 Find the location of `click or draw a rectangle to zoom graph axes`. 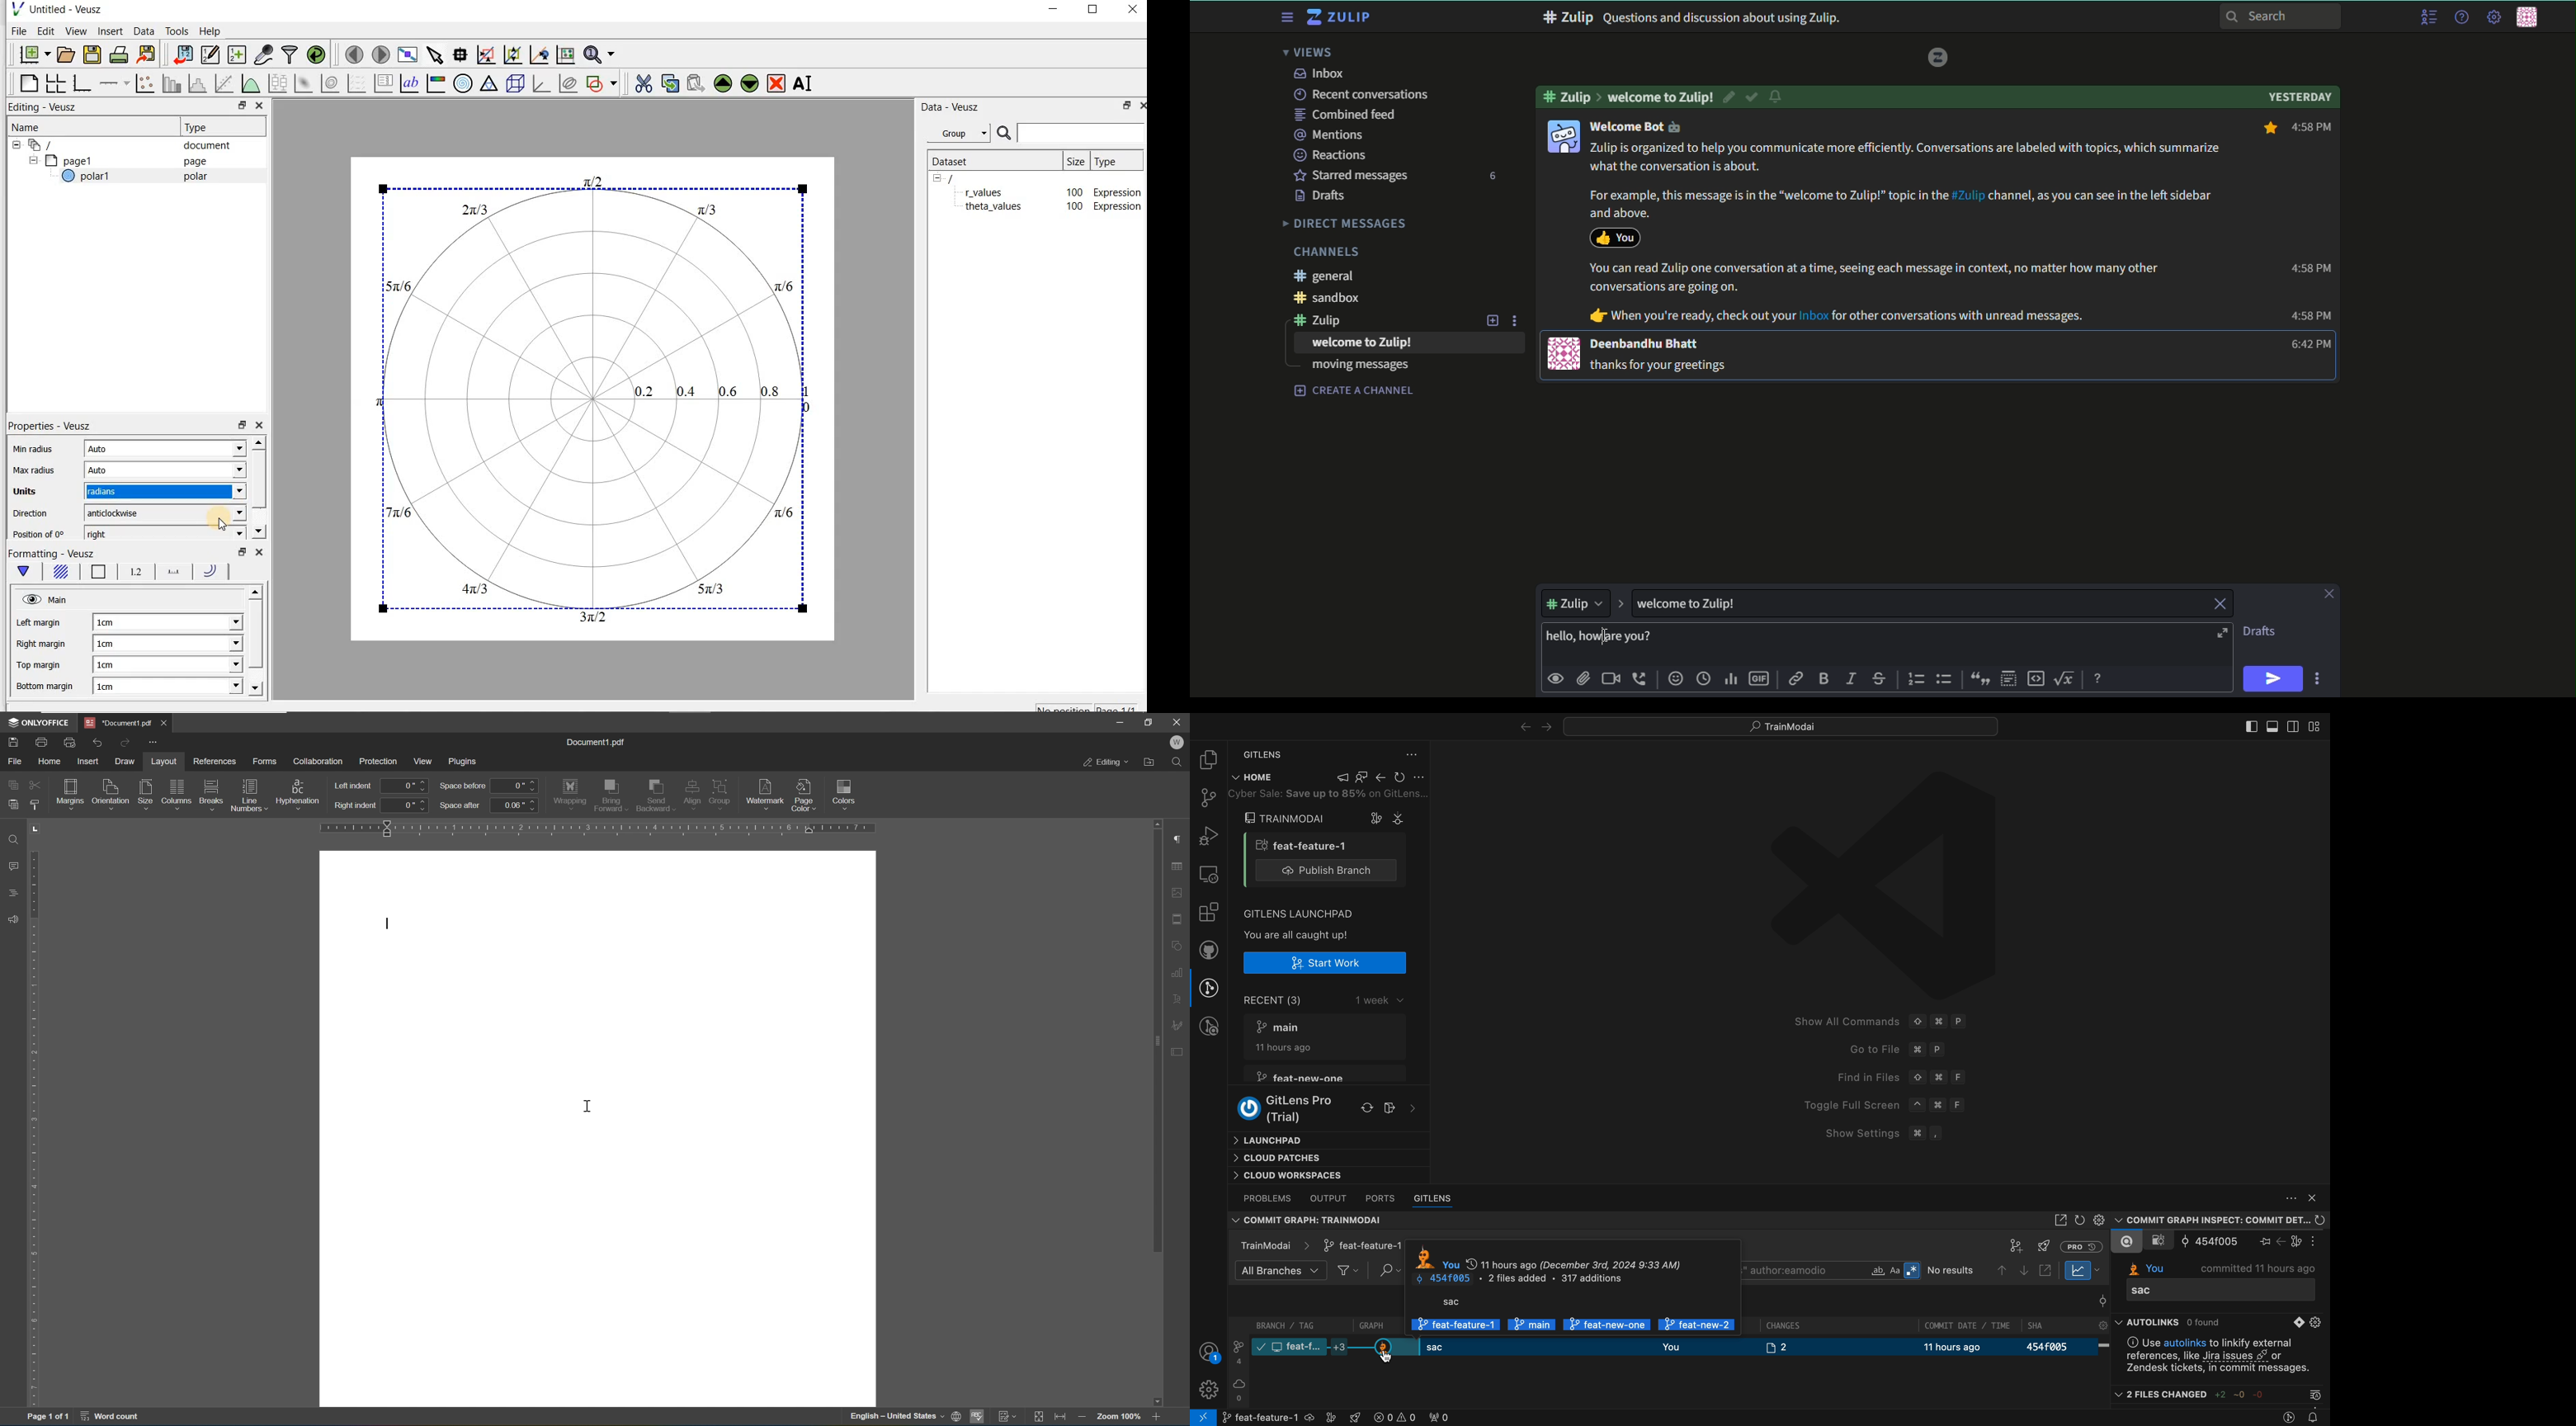

click or draw a rectangle to zoom graph axes is located at coordinates (489, 55).